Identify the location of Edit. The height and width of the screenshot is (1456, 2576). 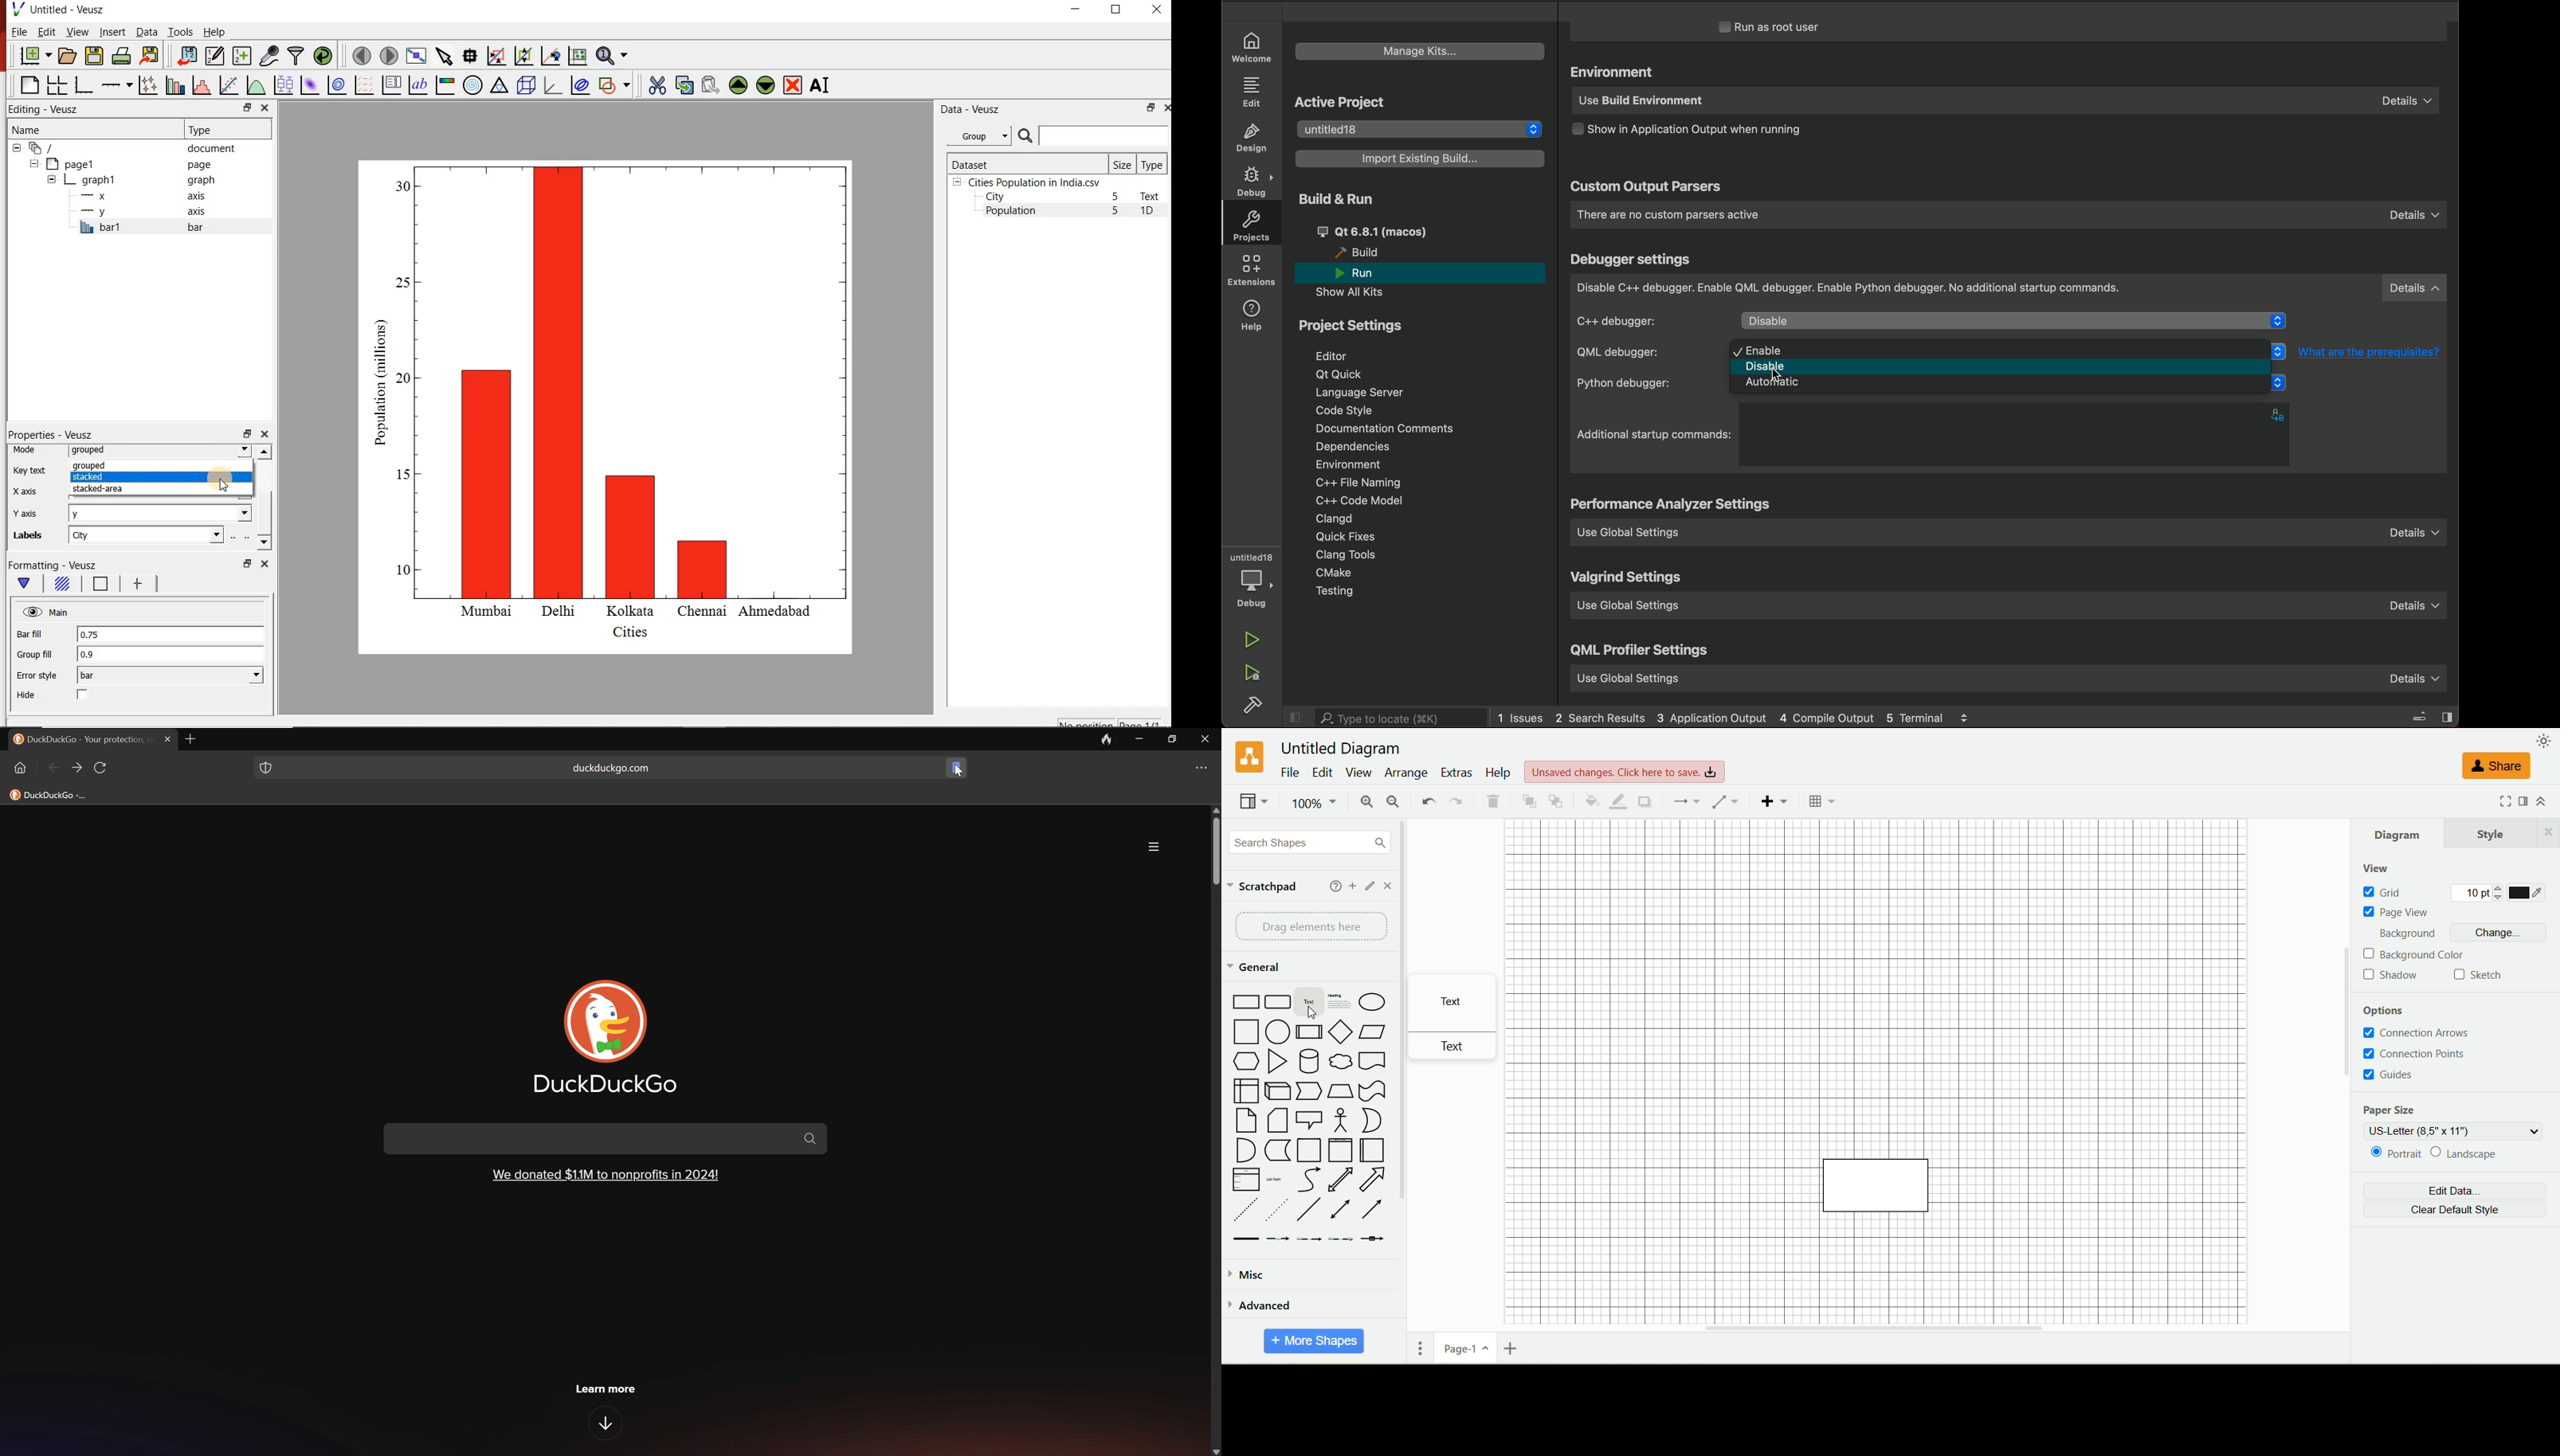
(45, 32).